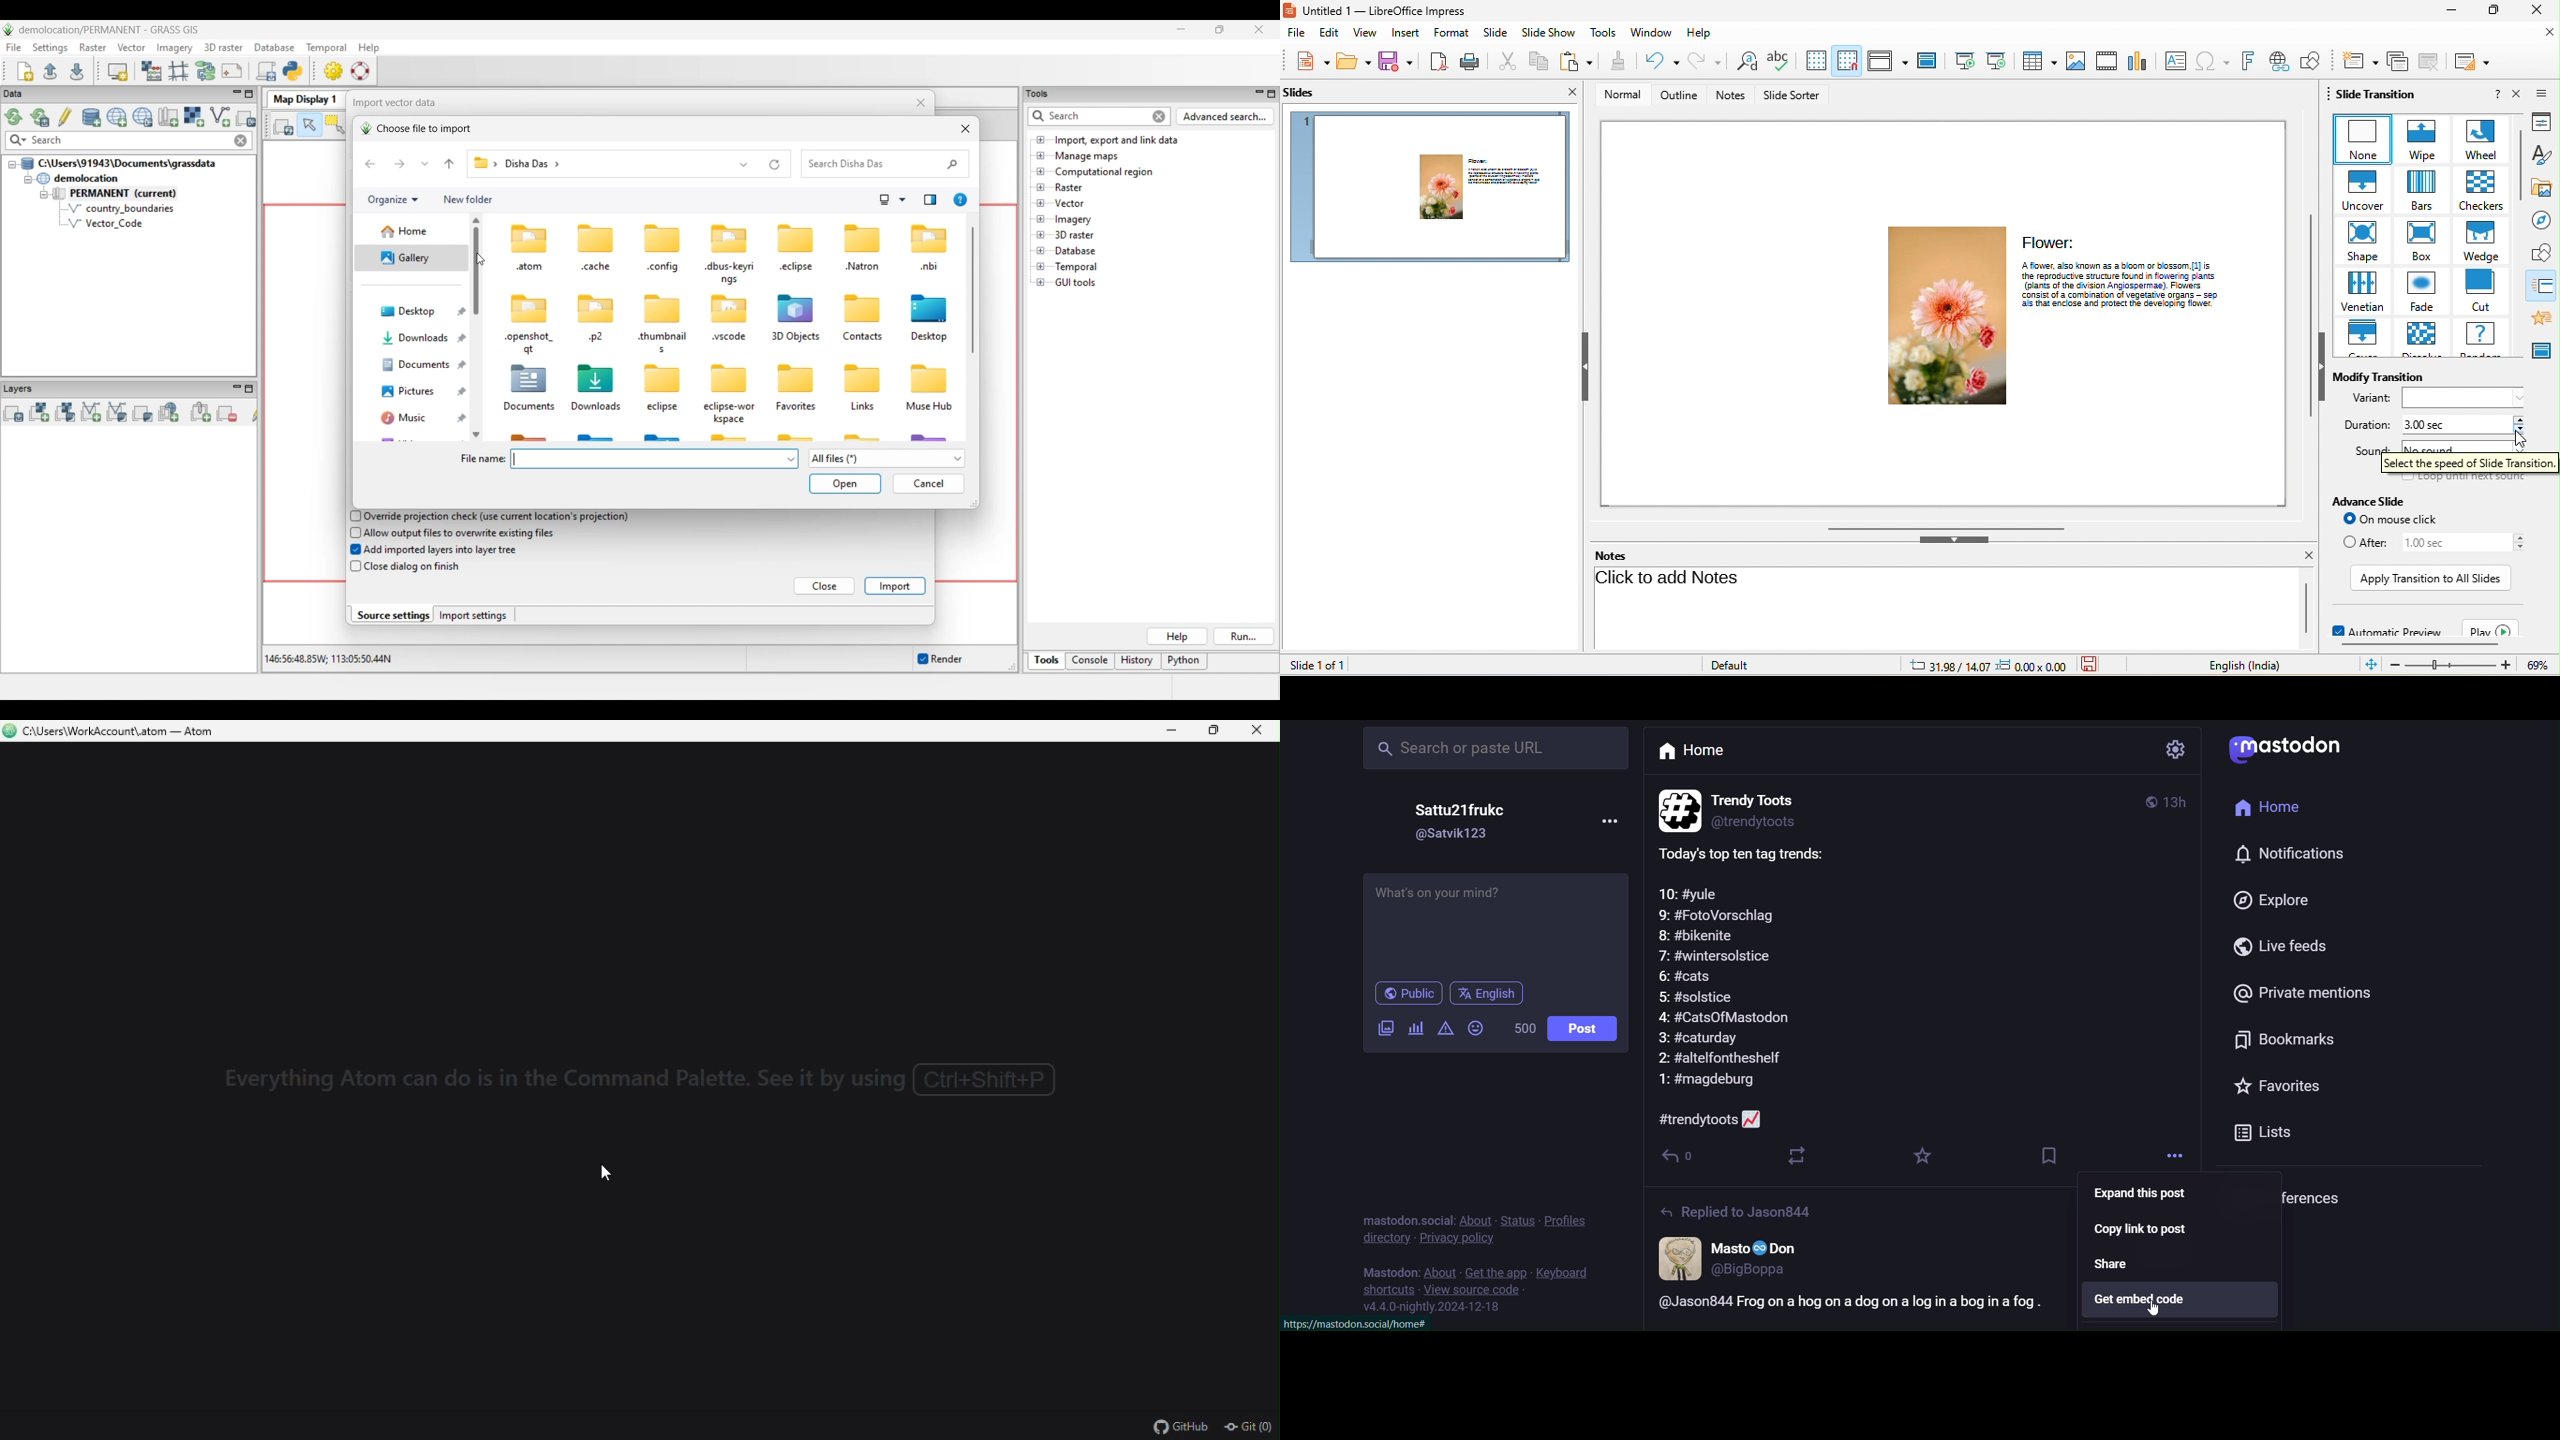  I want to click on horizontal scroll bar, so click(1943, 527).